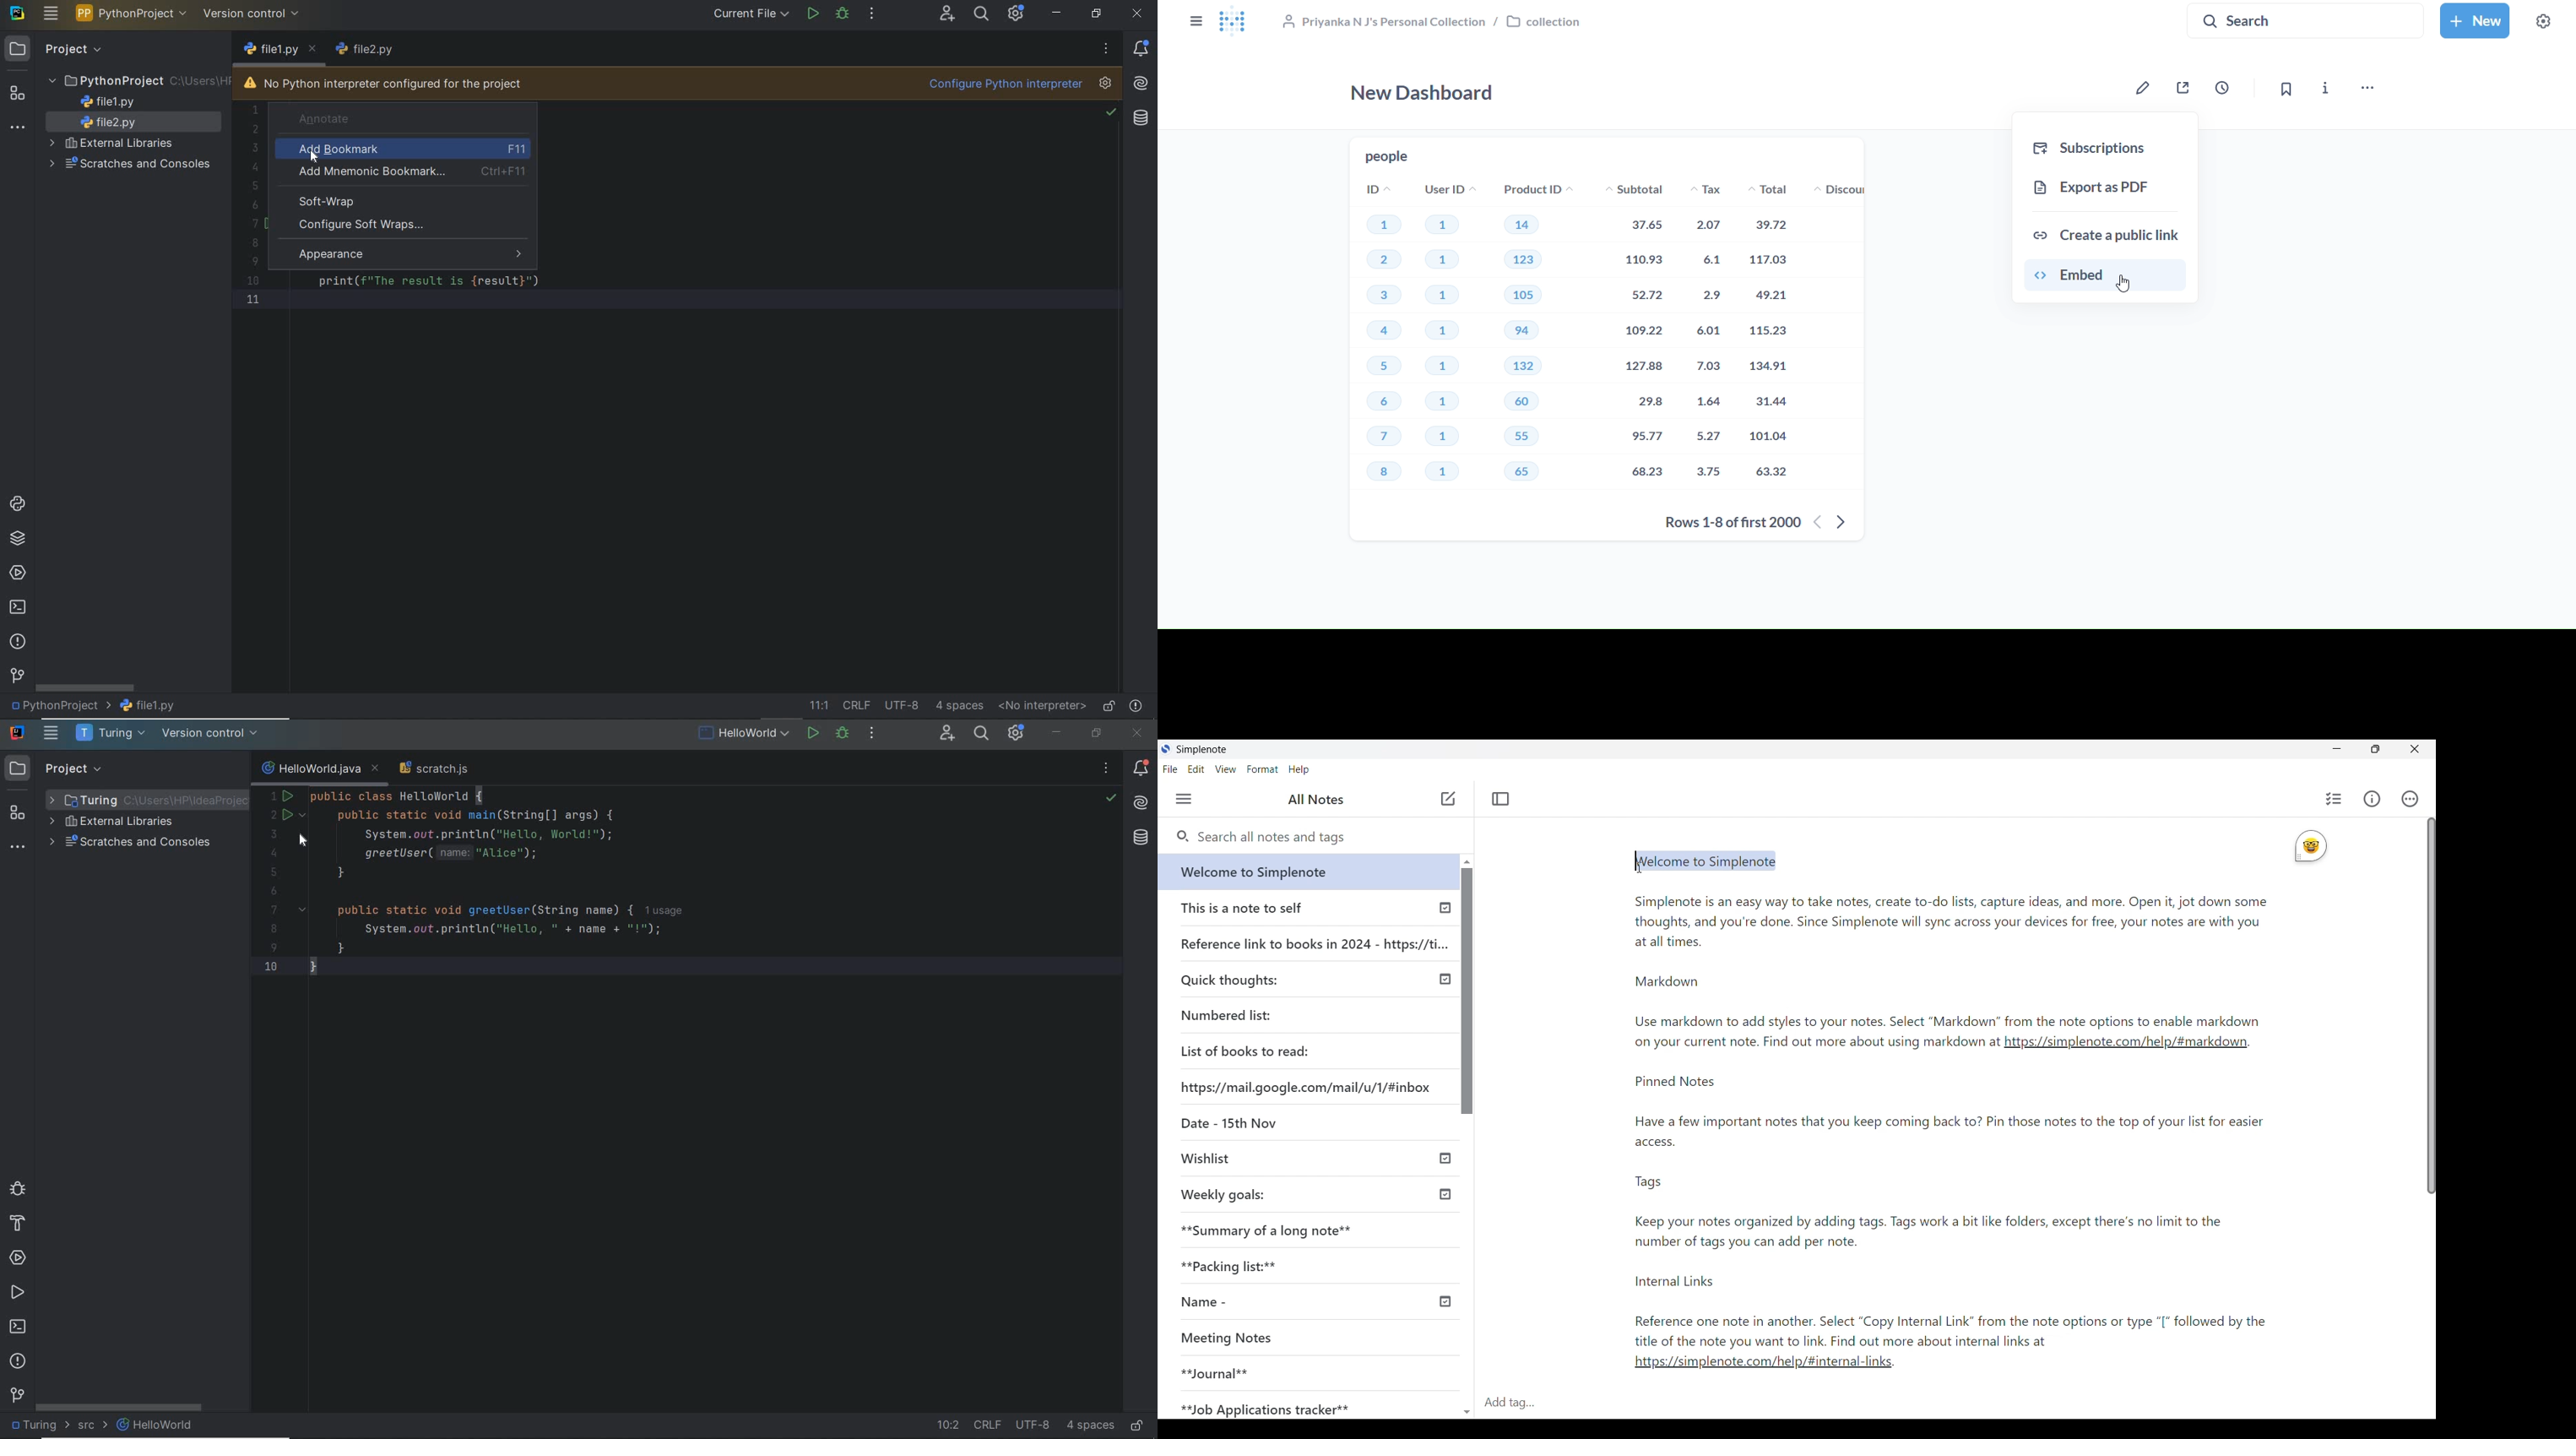 Image resolution: width=2576 pixels, height=1456 pixels. What do you see at coordinates (1139, 735) in the screenshot?
I see `close` at bounding box center [1139, 735].